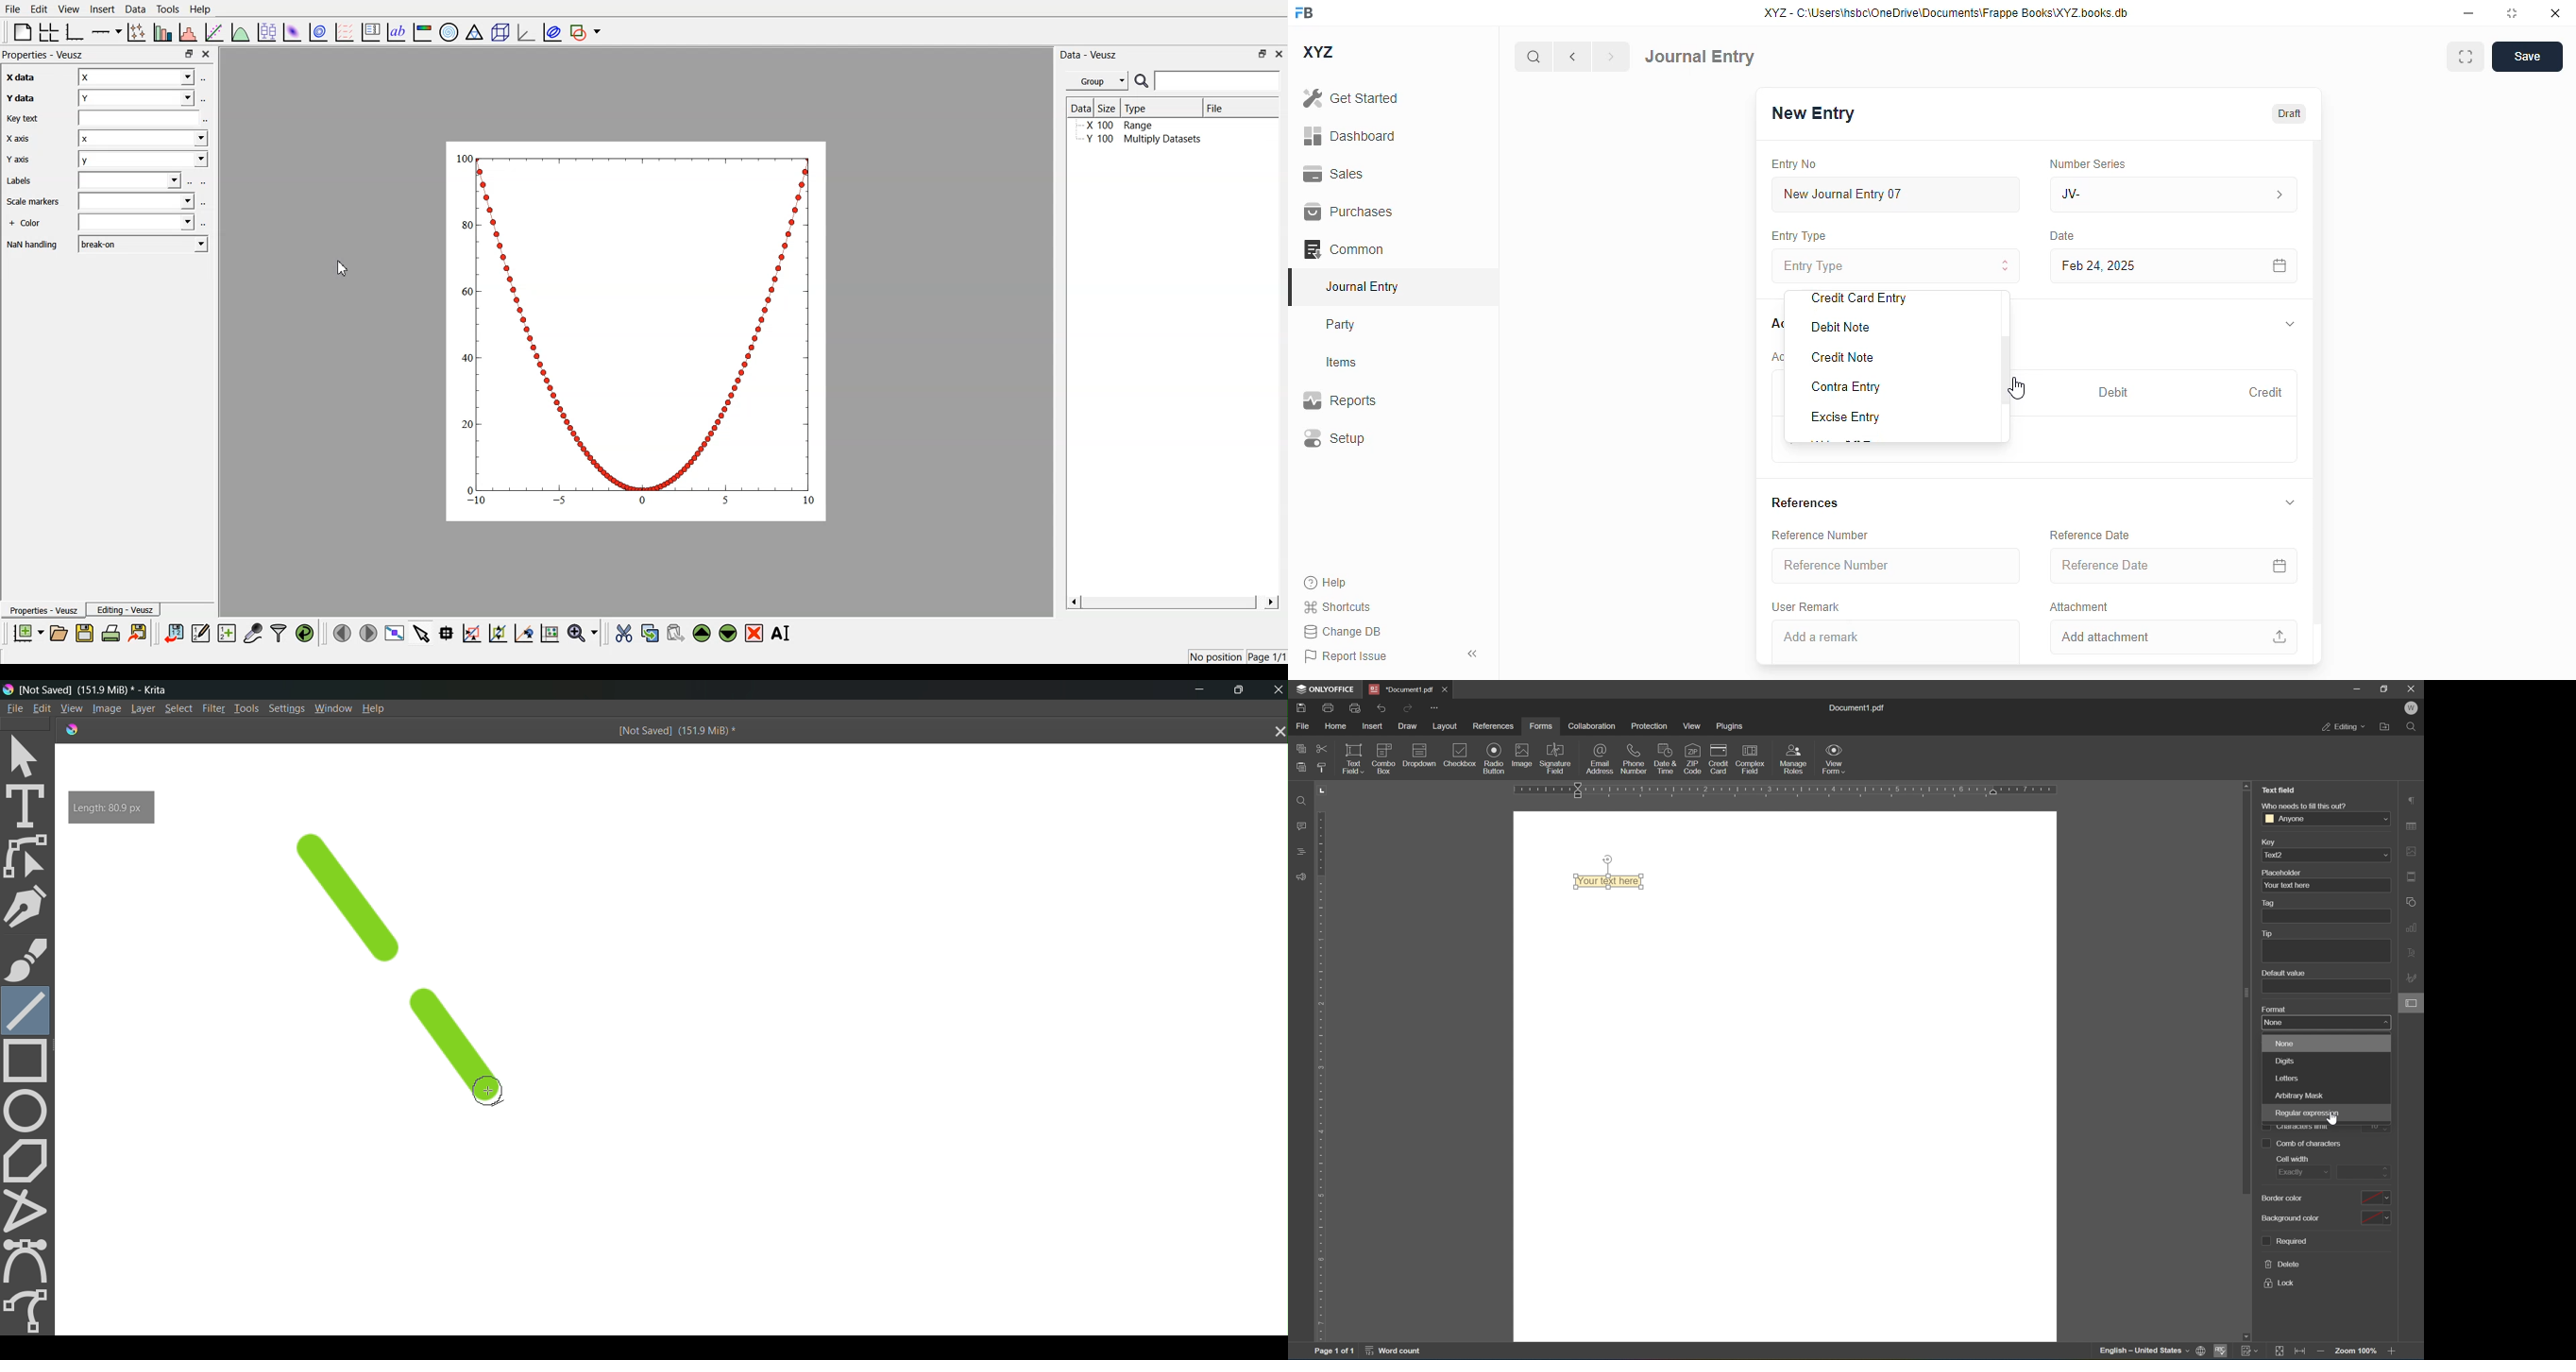 This screenshot has height=1372, width=2576. Describe the element at coordinates (2413, 708) in the screenshot. I see `W` at that location.